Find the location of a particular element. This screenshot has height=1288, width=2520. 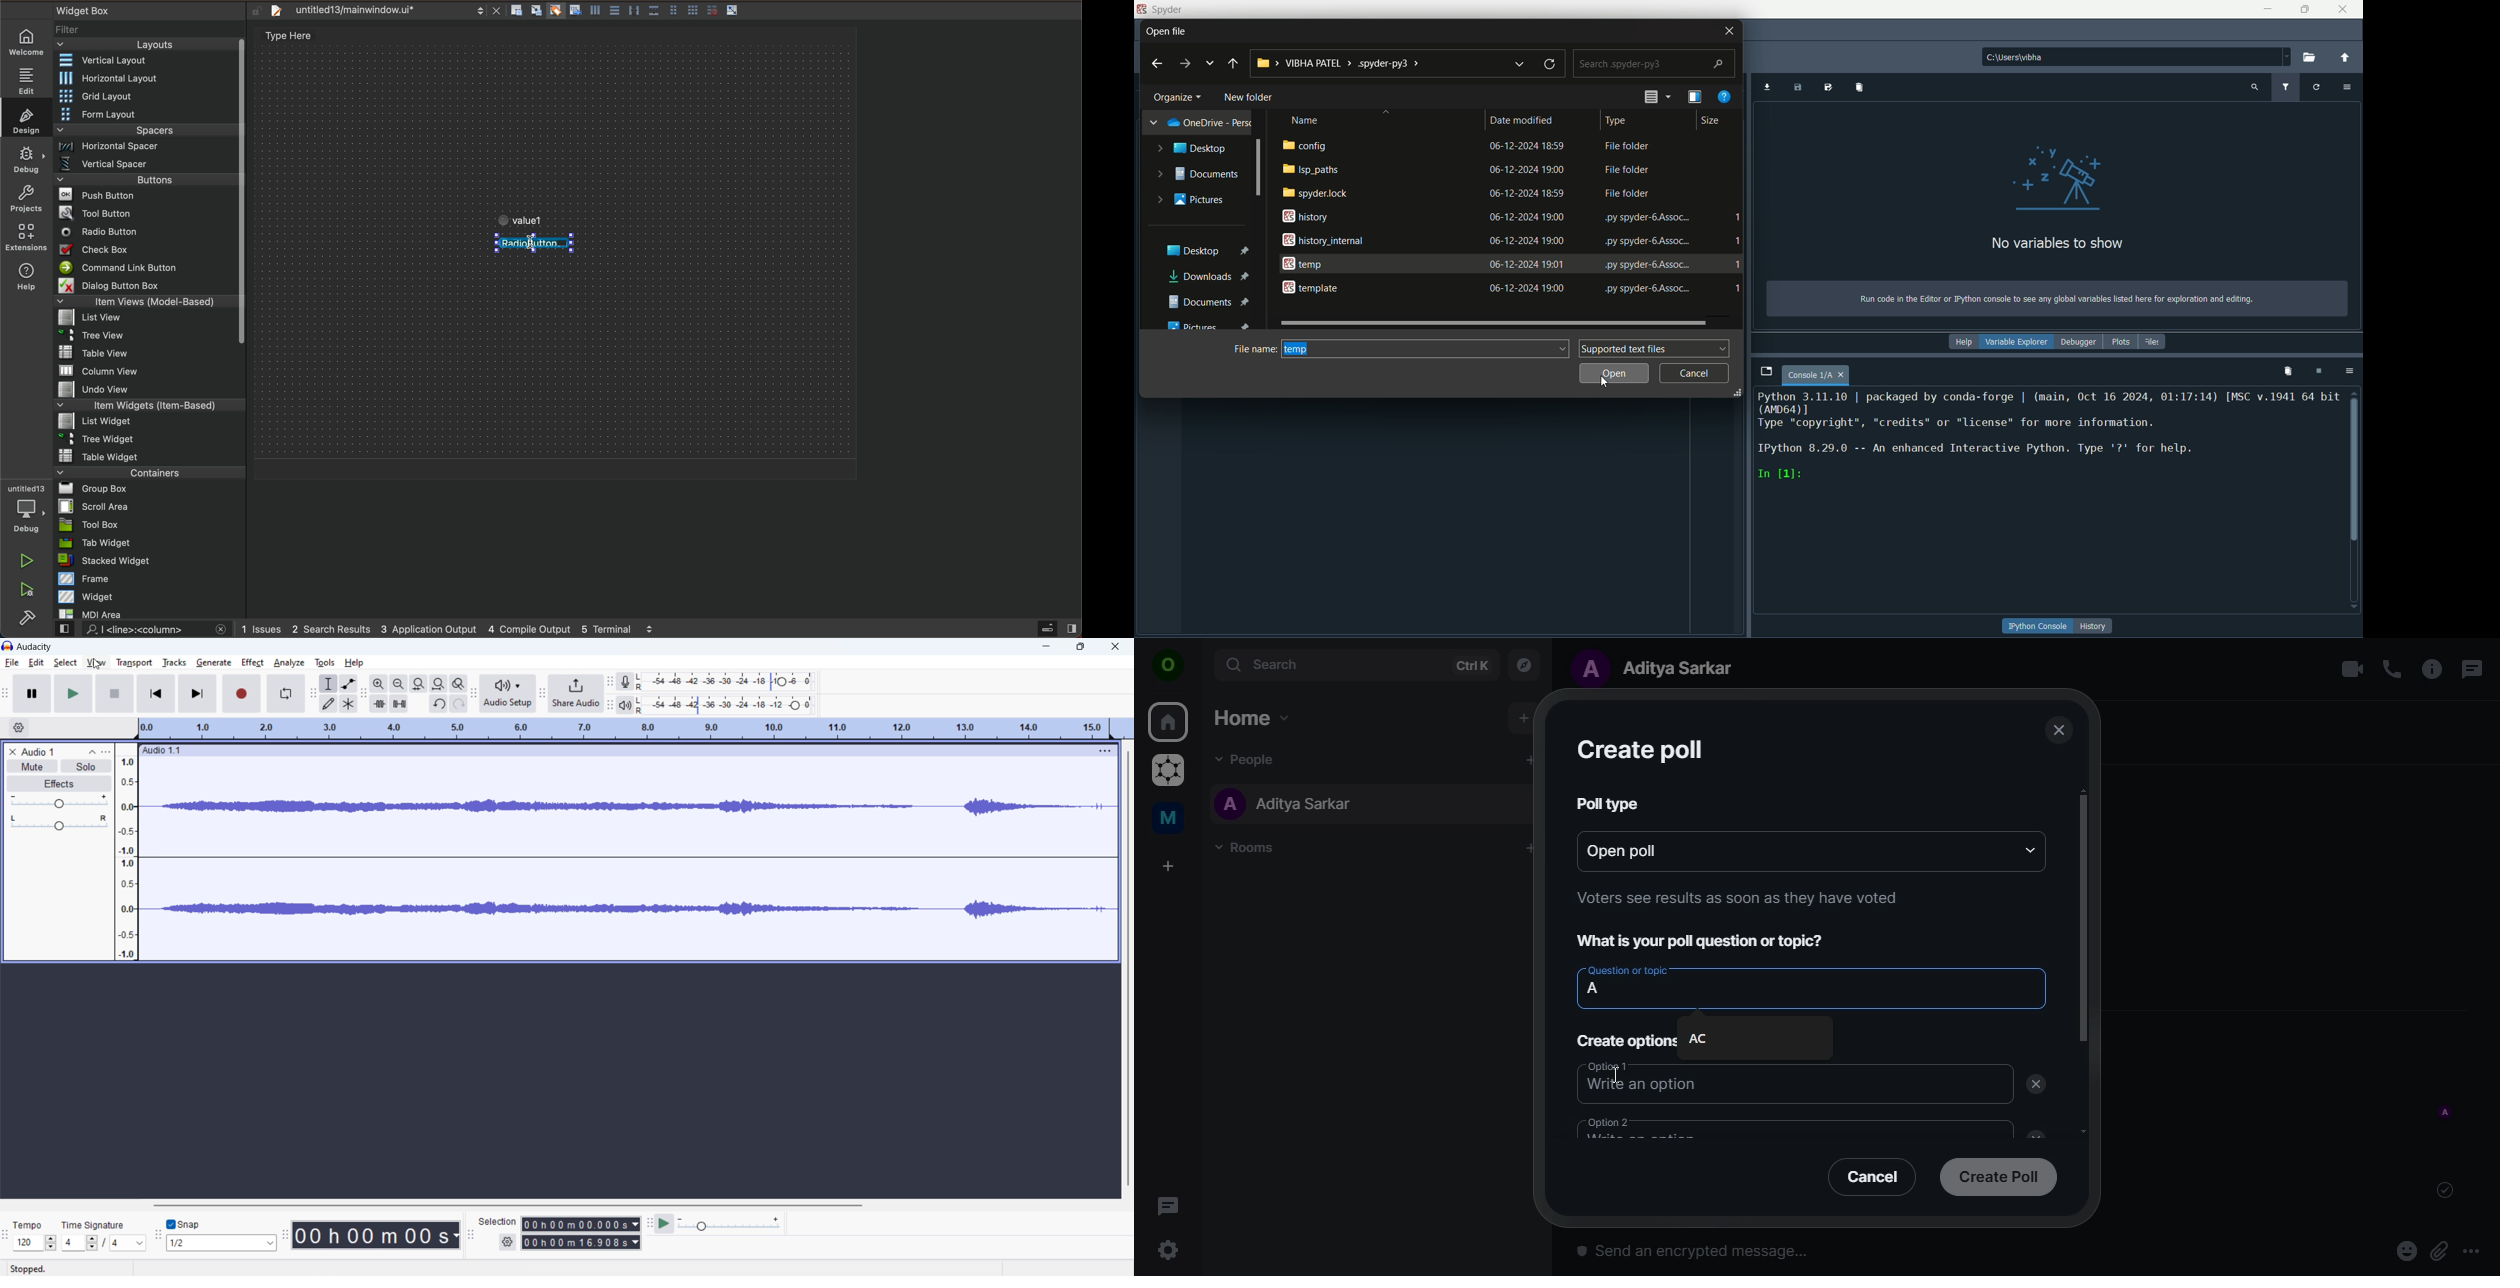

volume is located at coordinates (59, 802).